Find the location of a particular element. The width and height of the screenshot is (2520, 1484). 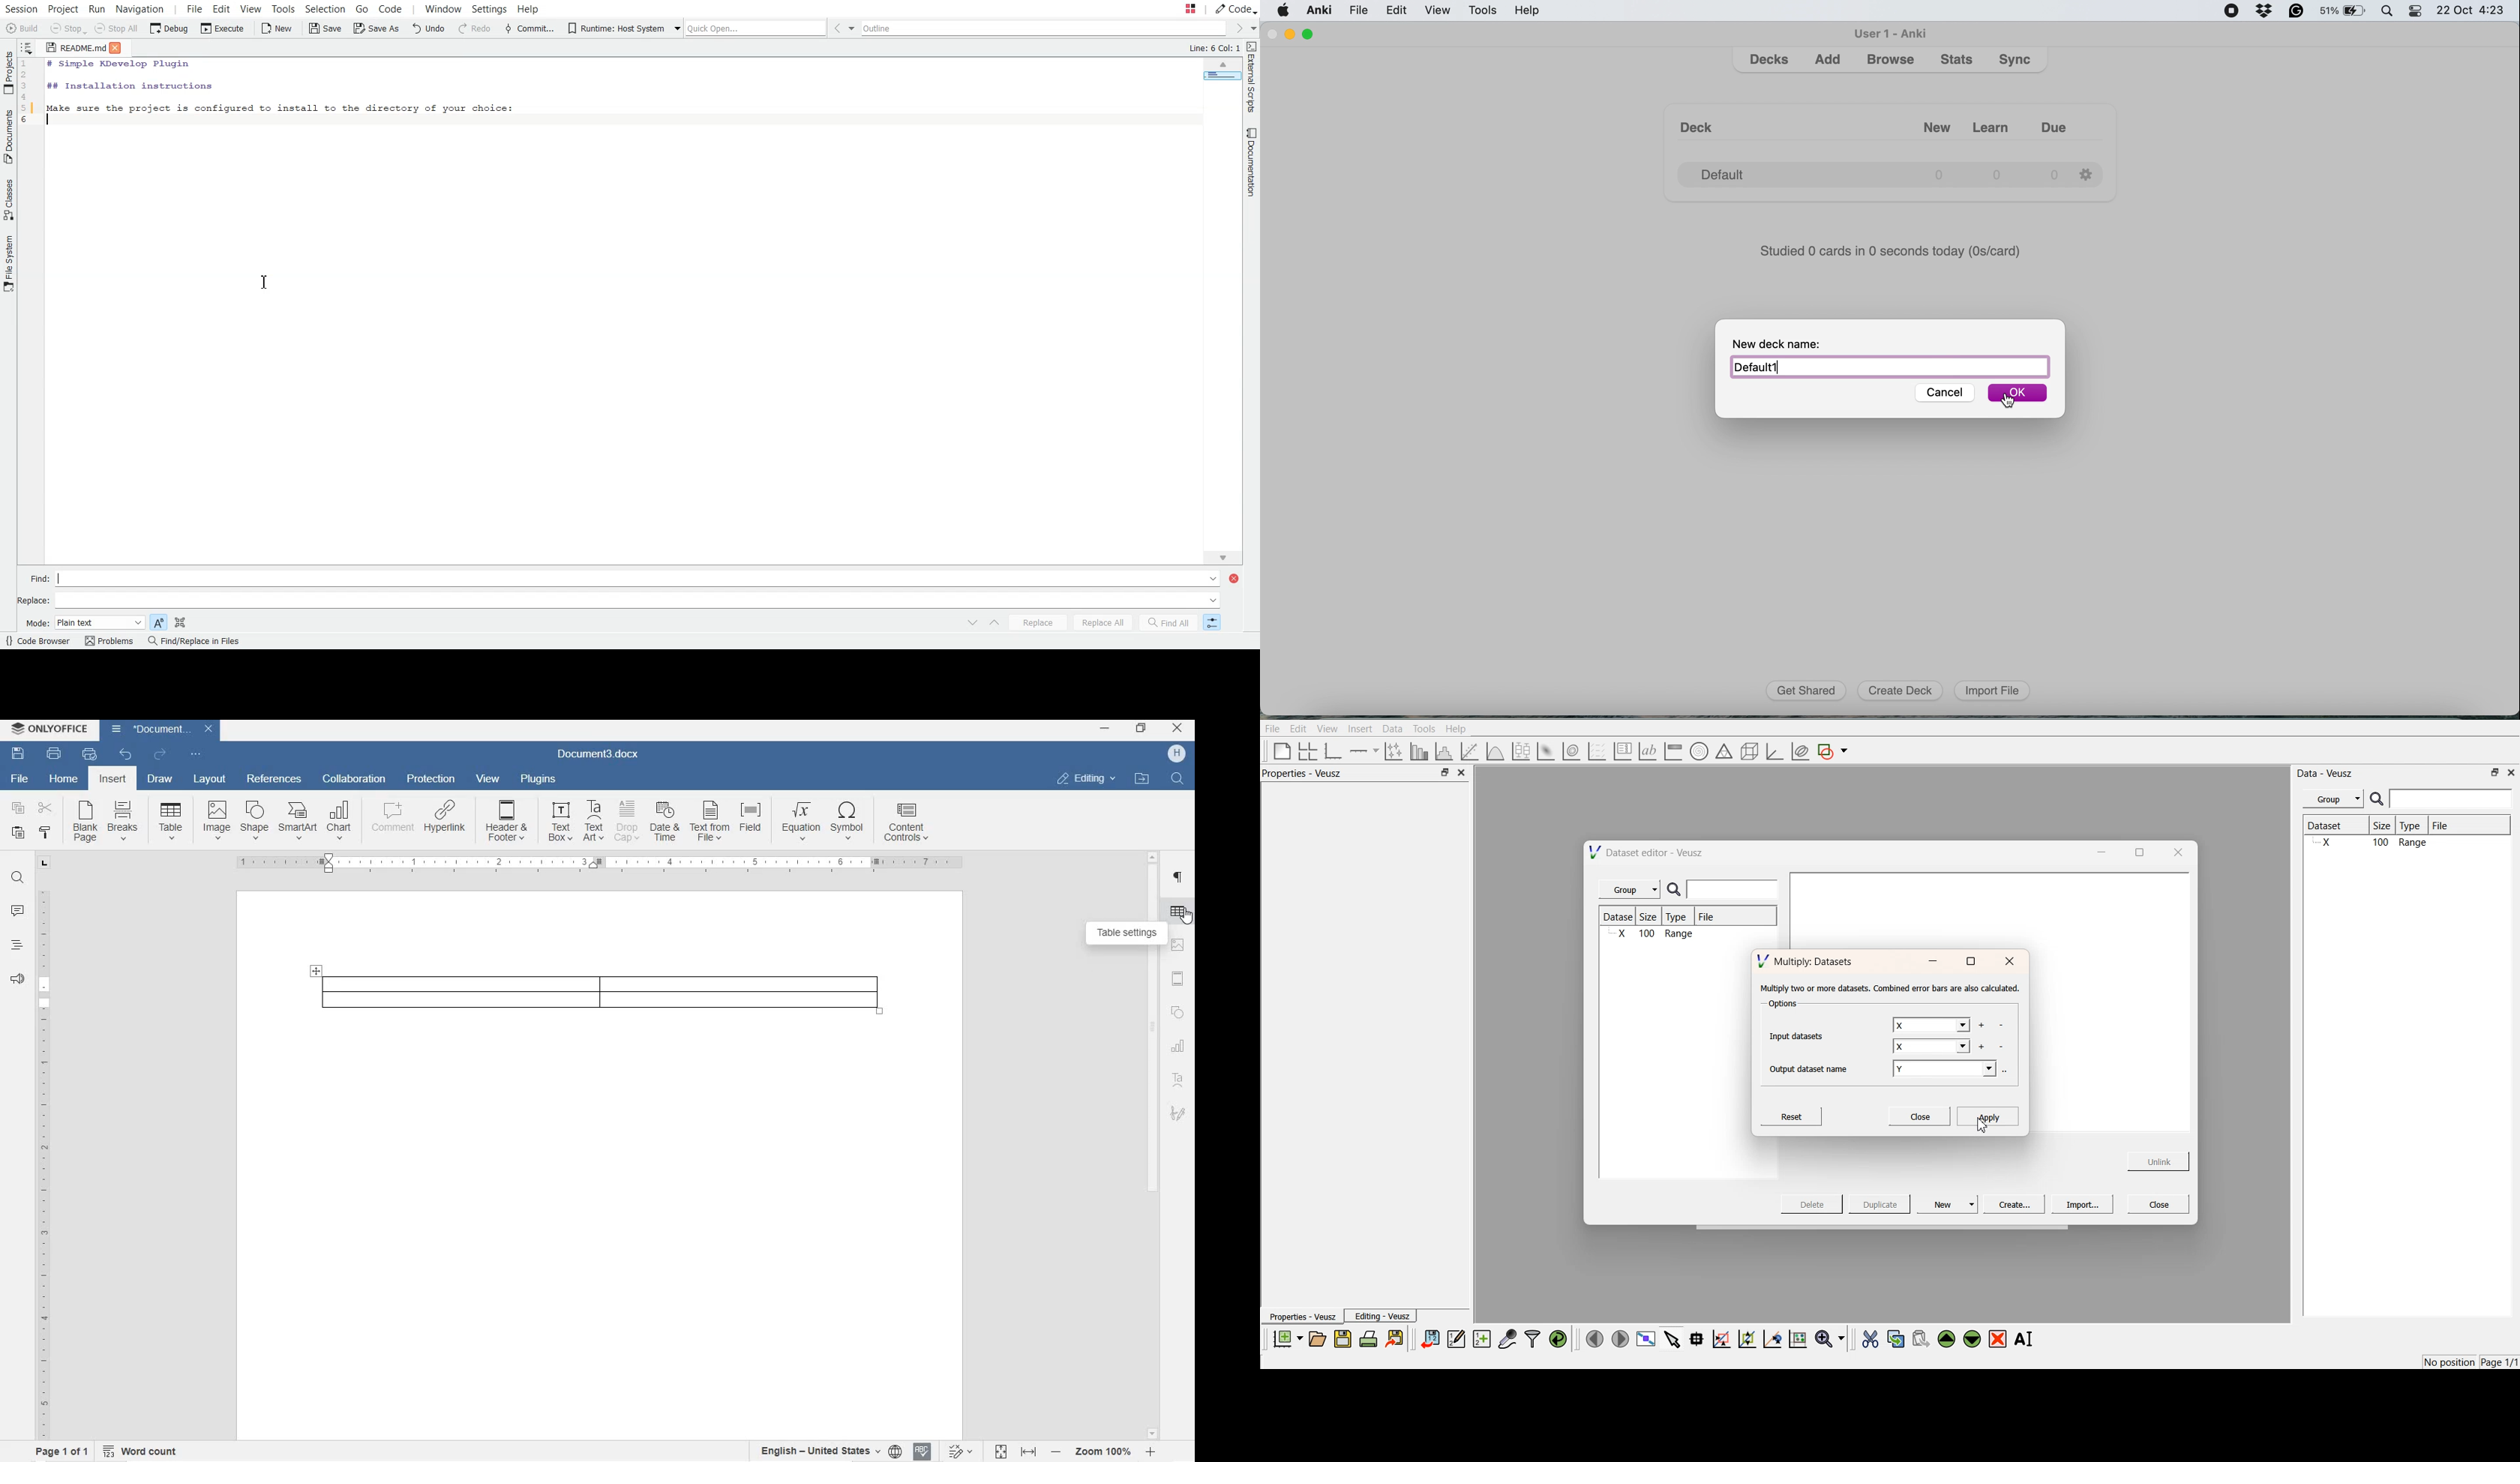

blank page is located at coordinates (1279, 750).